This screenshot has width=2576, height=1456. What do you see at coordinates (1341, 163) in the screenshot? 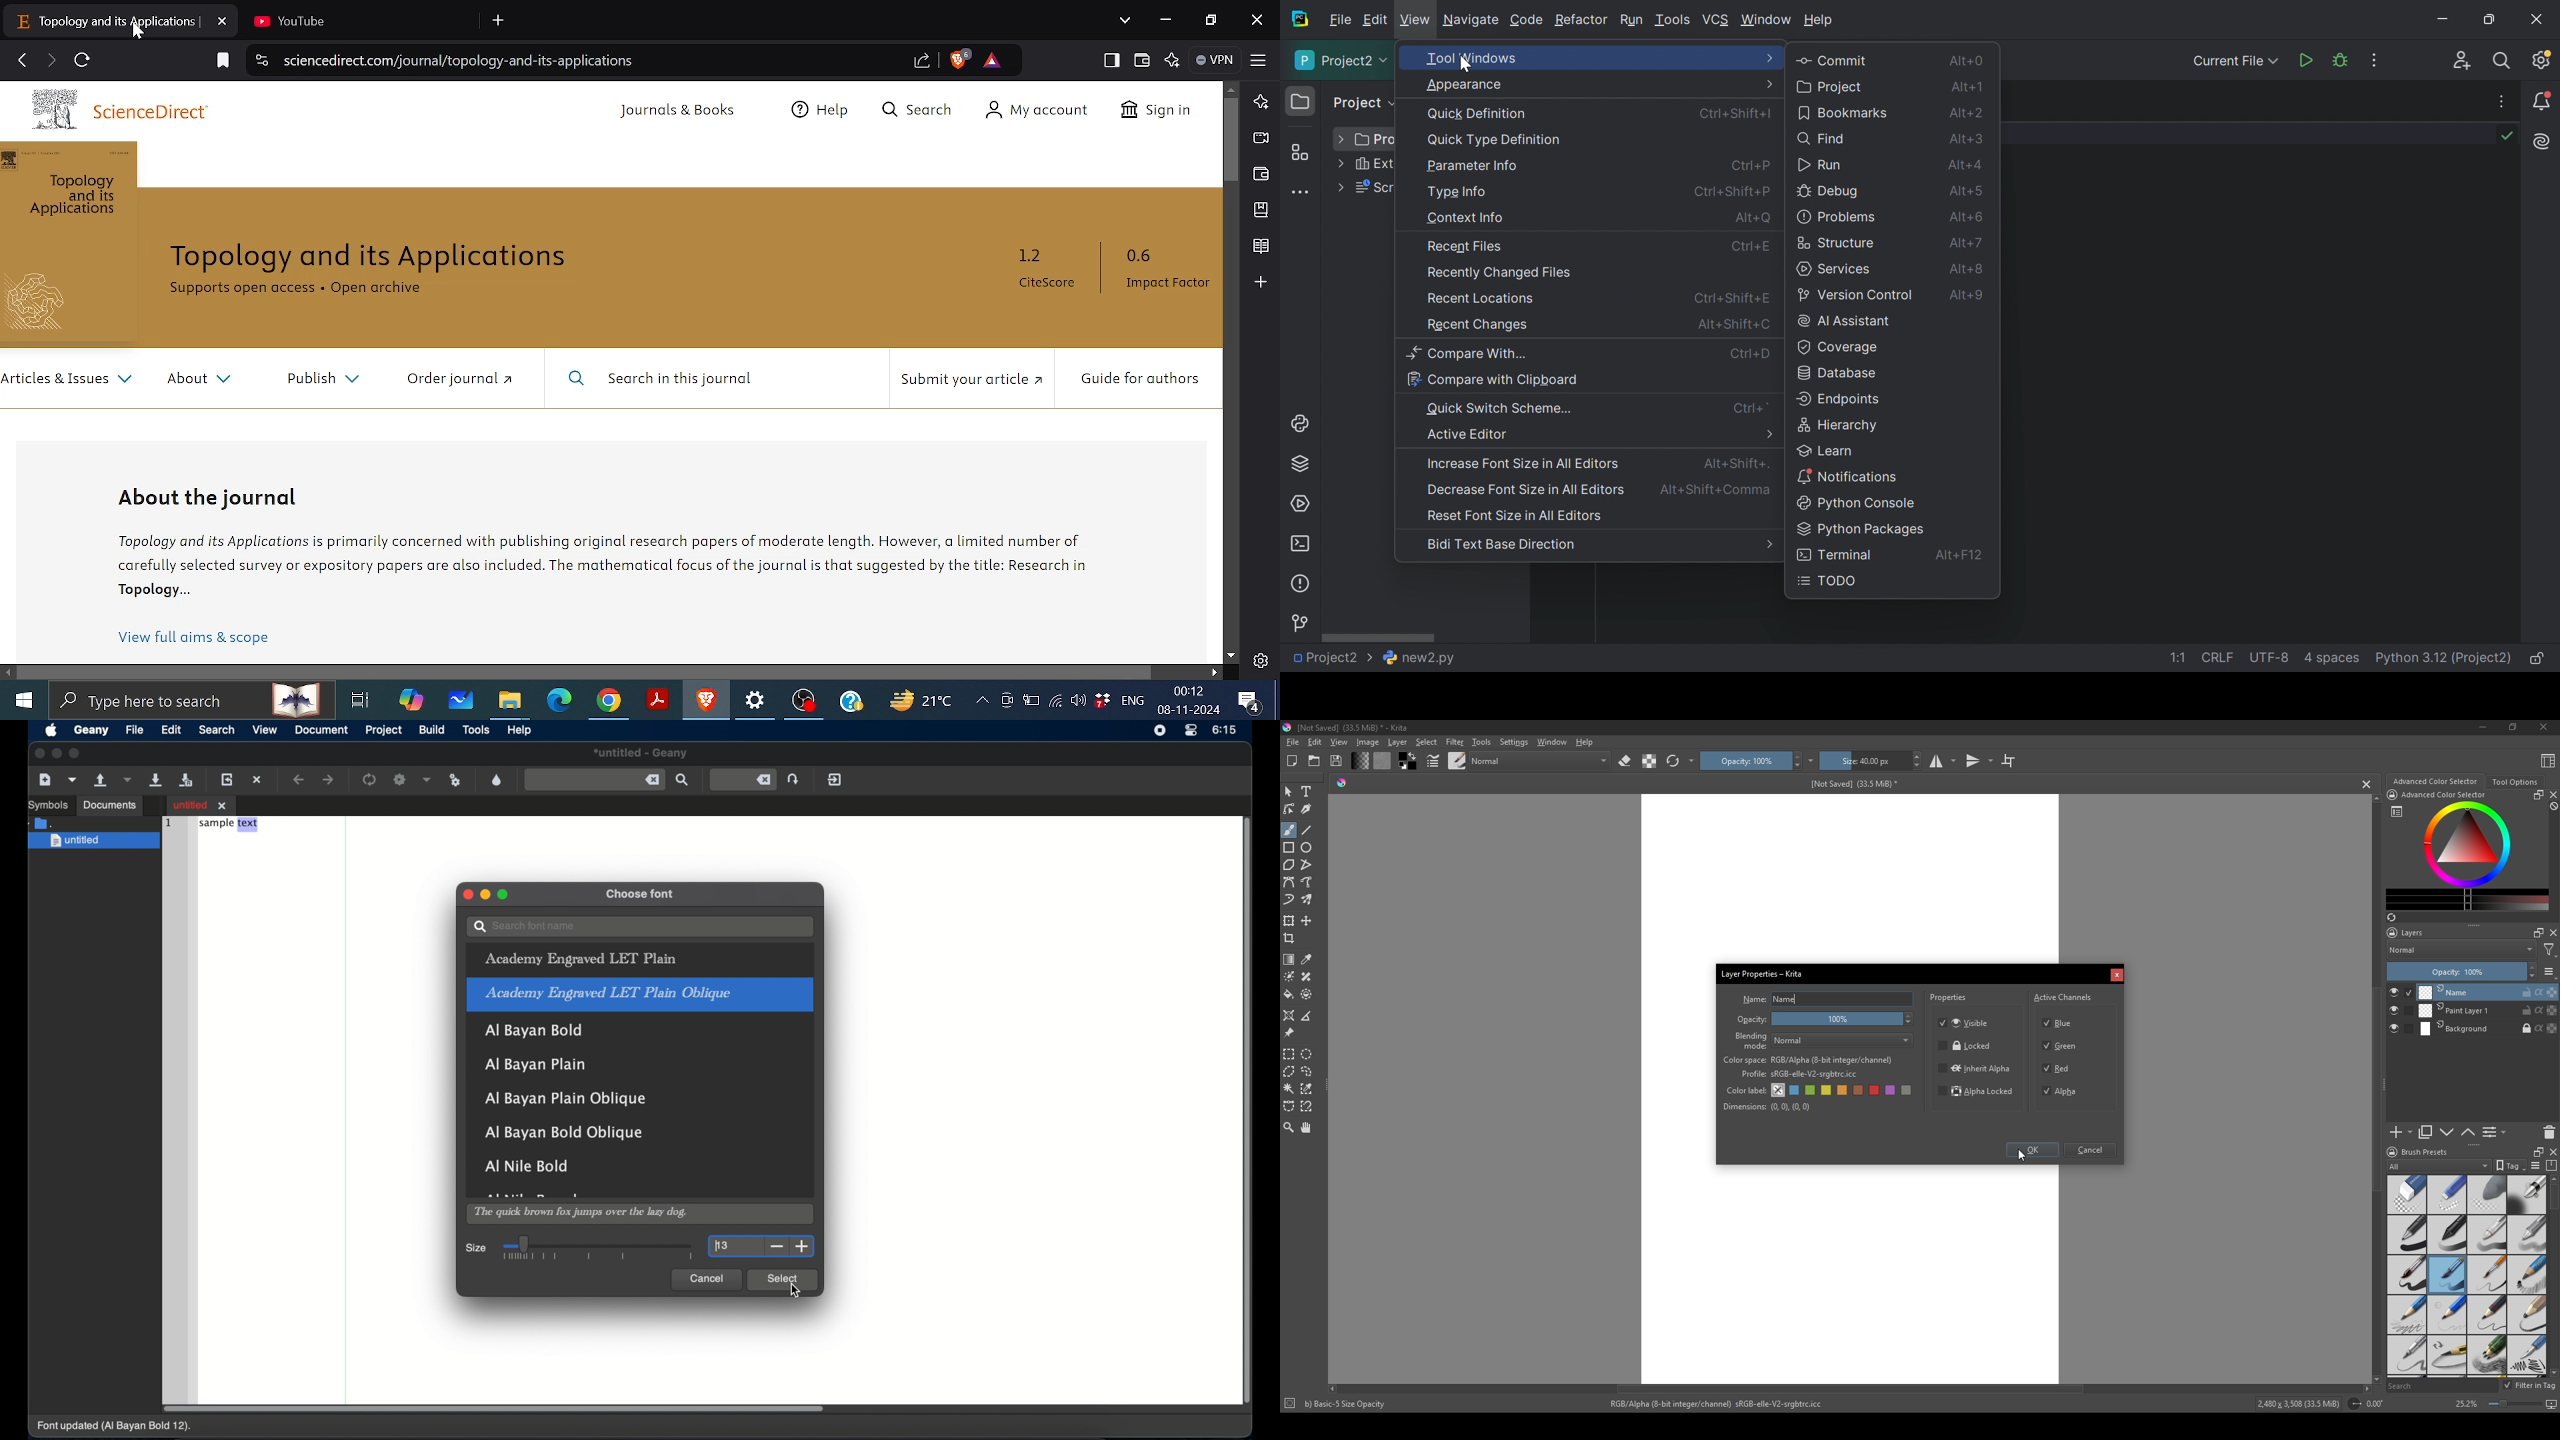
I see `More` at bounding box center [1341, 163].